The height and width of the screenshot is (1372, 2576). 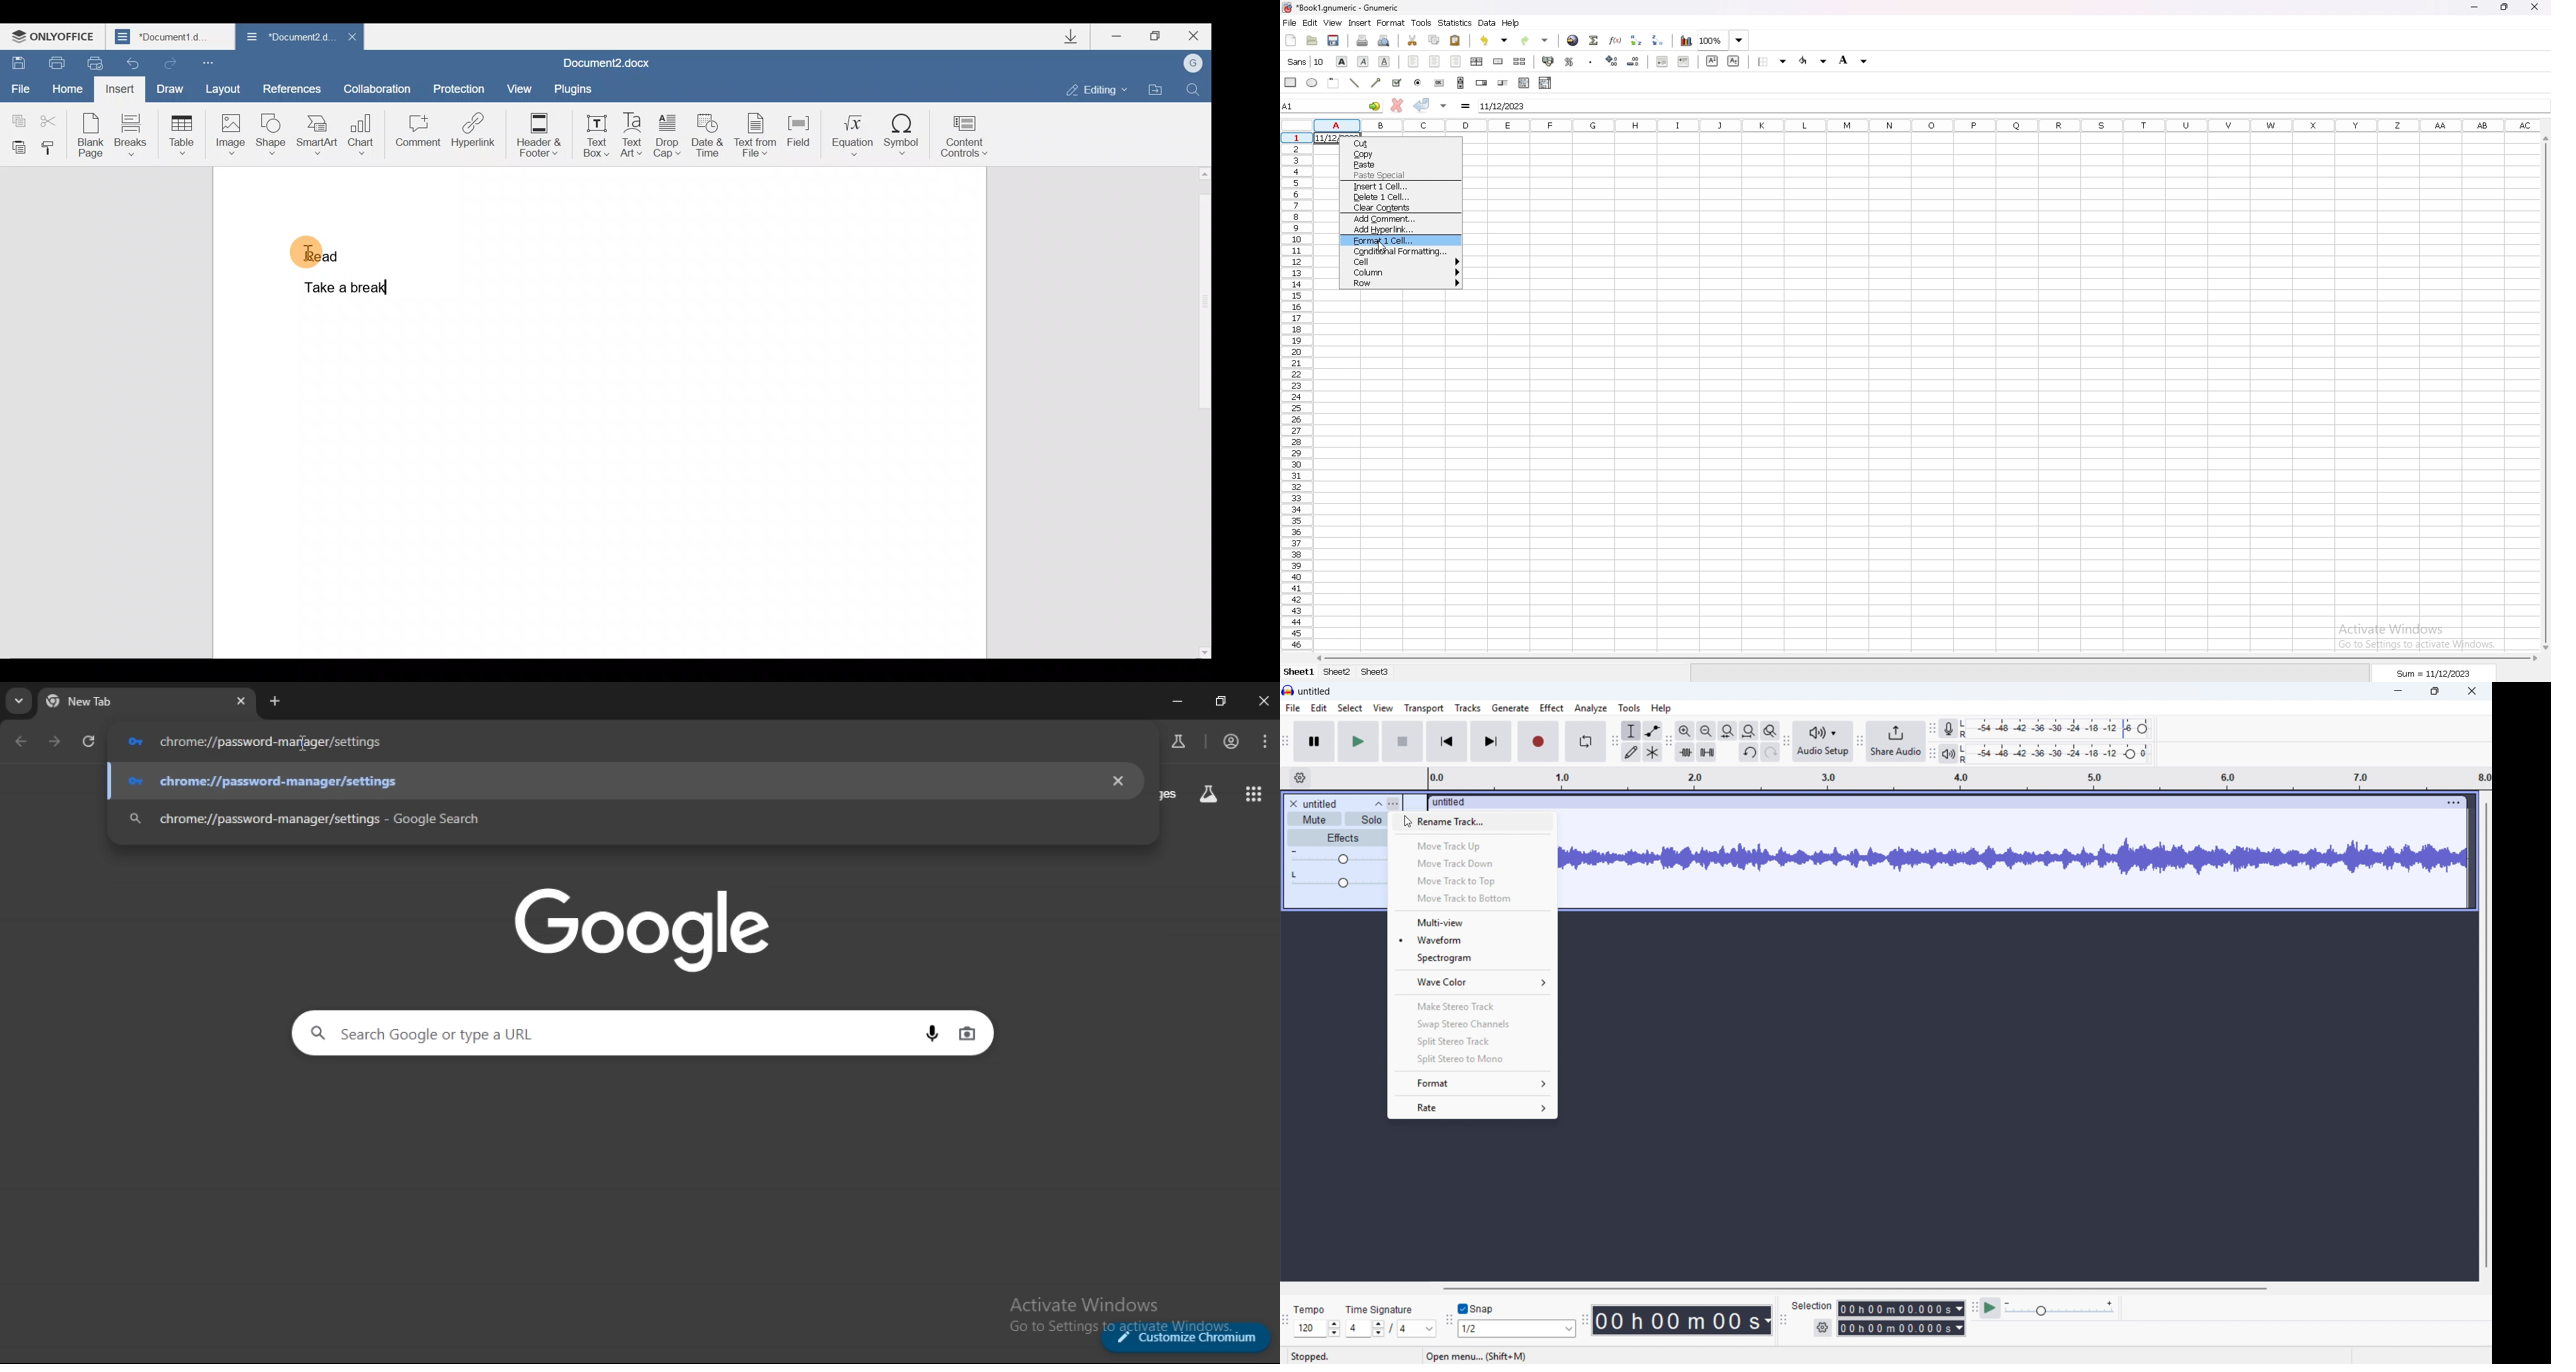 I want to click on maximise, so click(x=2437, y=691).